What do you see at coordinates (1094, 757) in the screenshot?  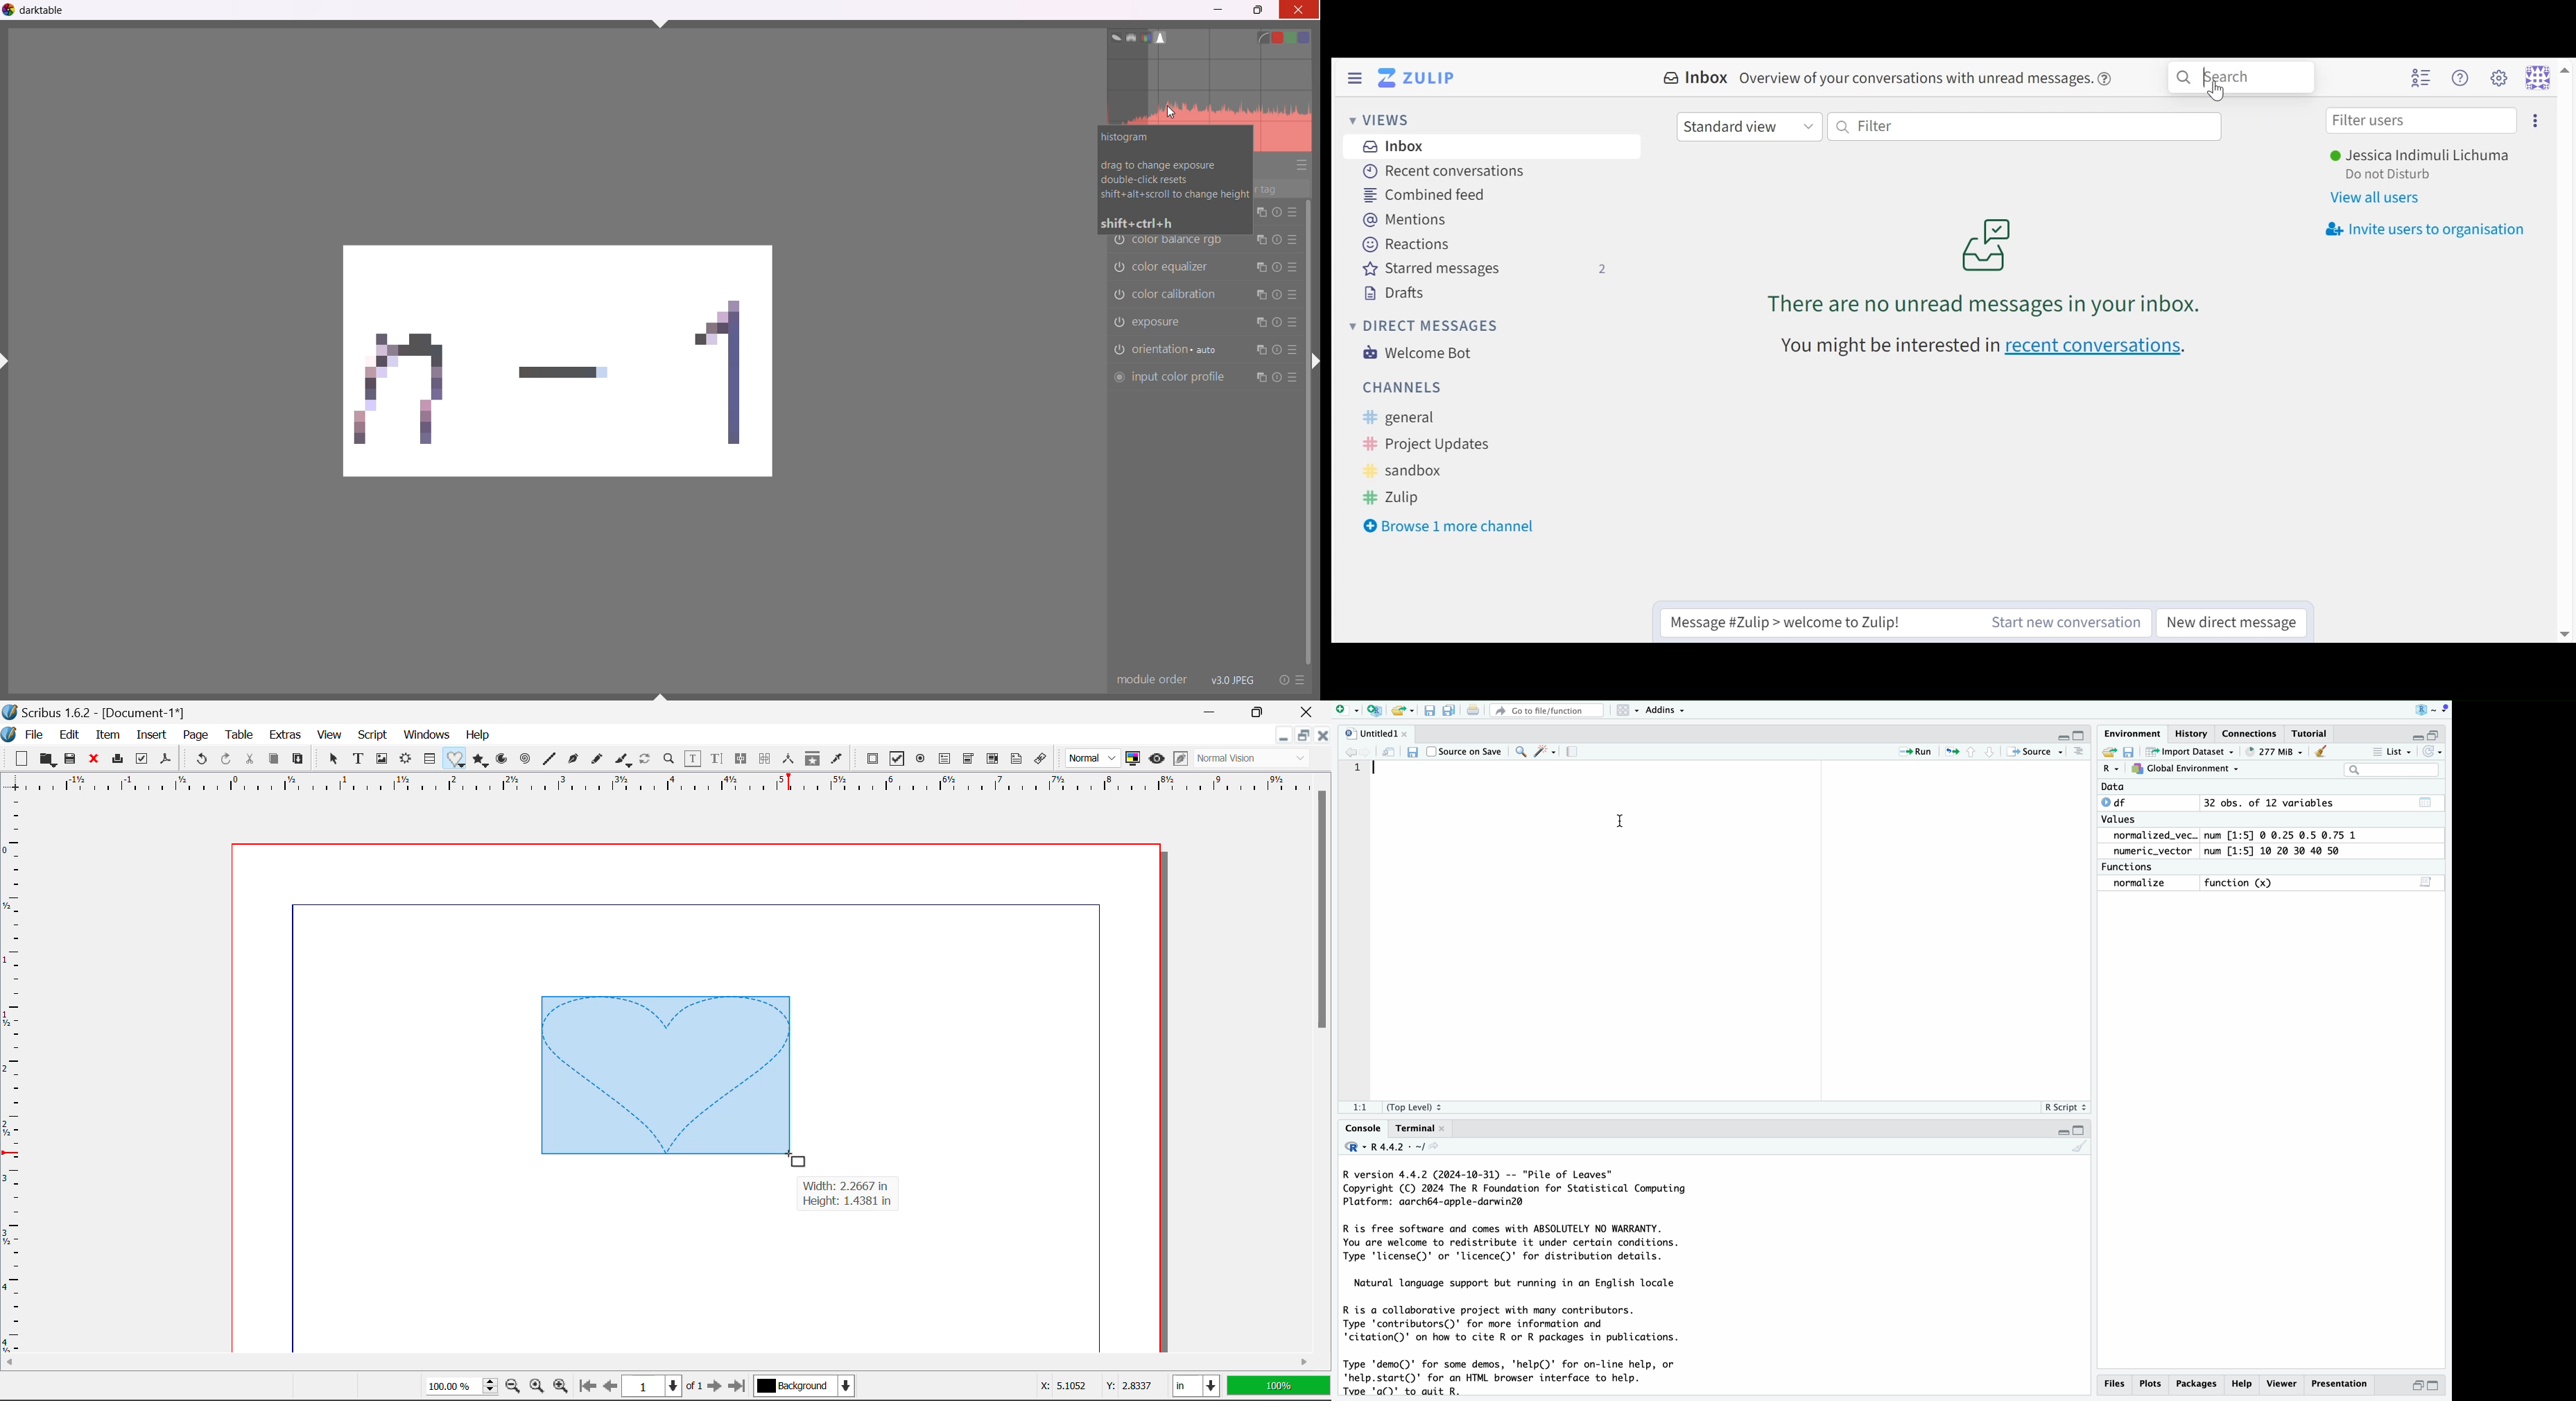 I see `Normal` at bounding box center [1094, 757].